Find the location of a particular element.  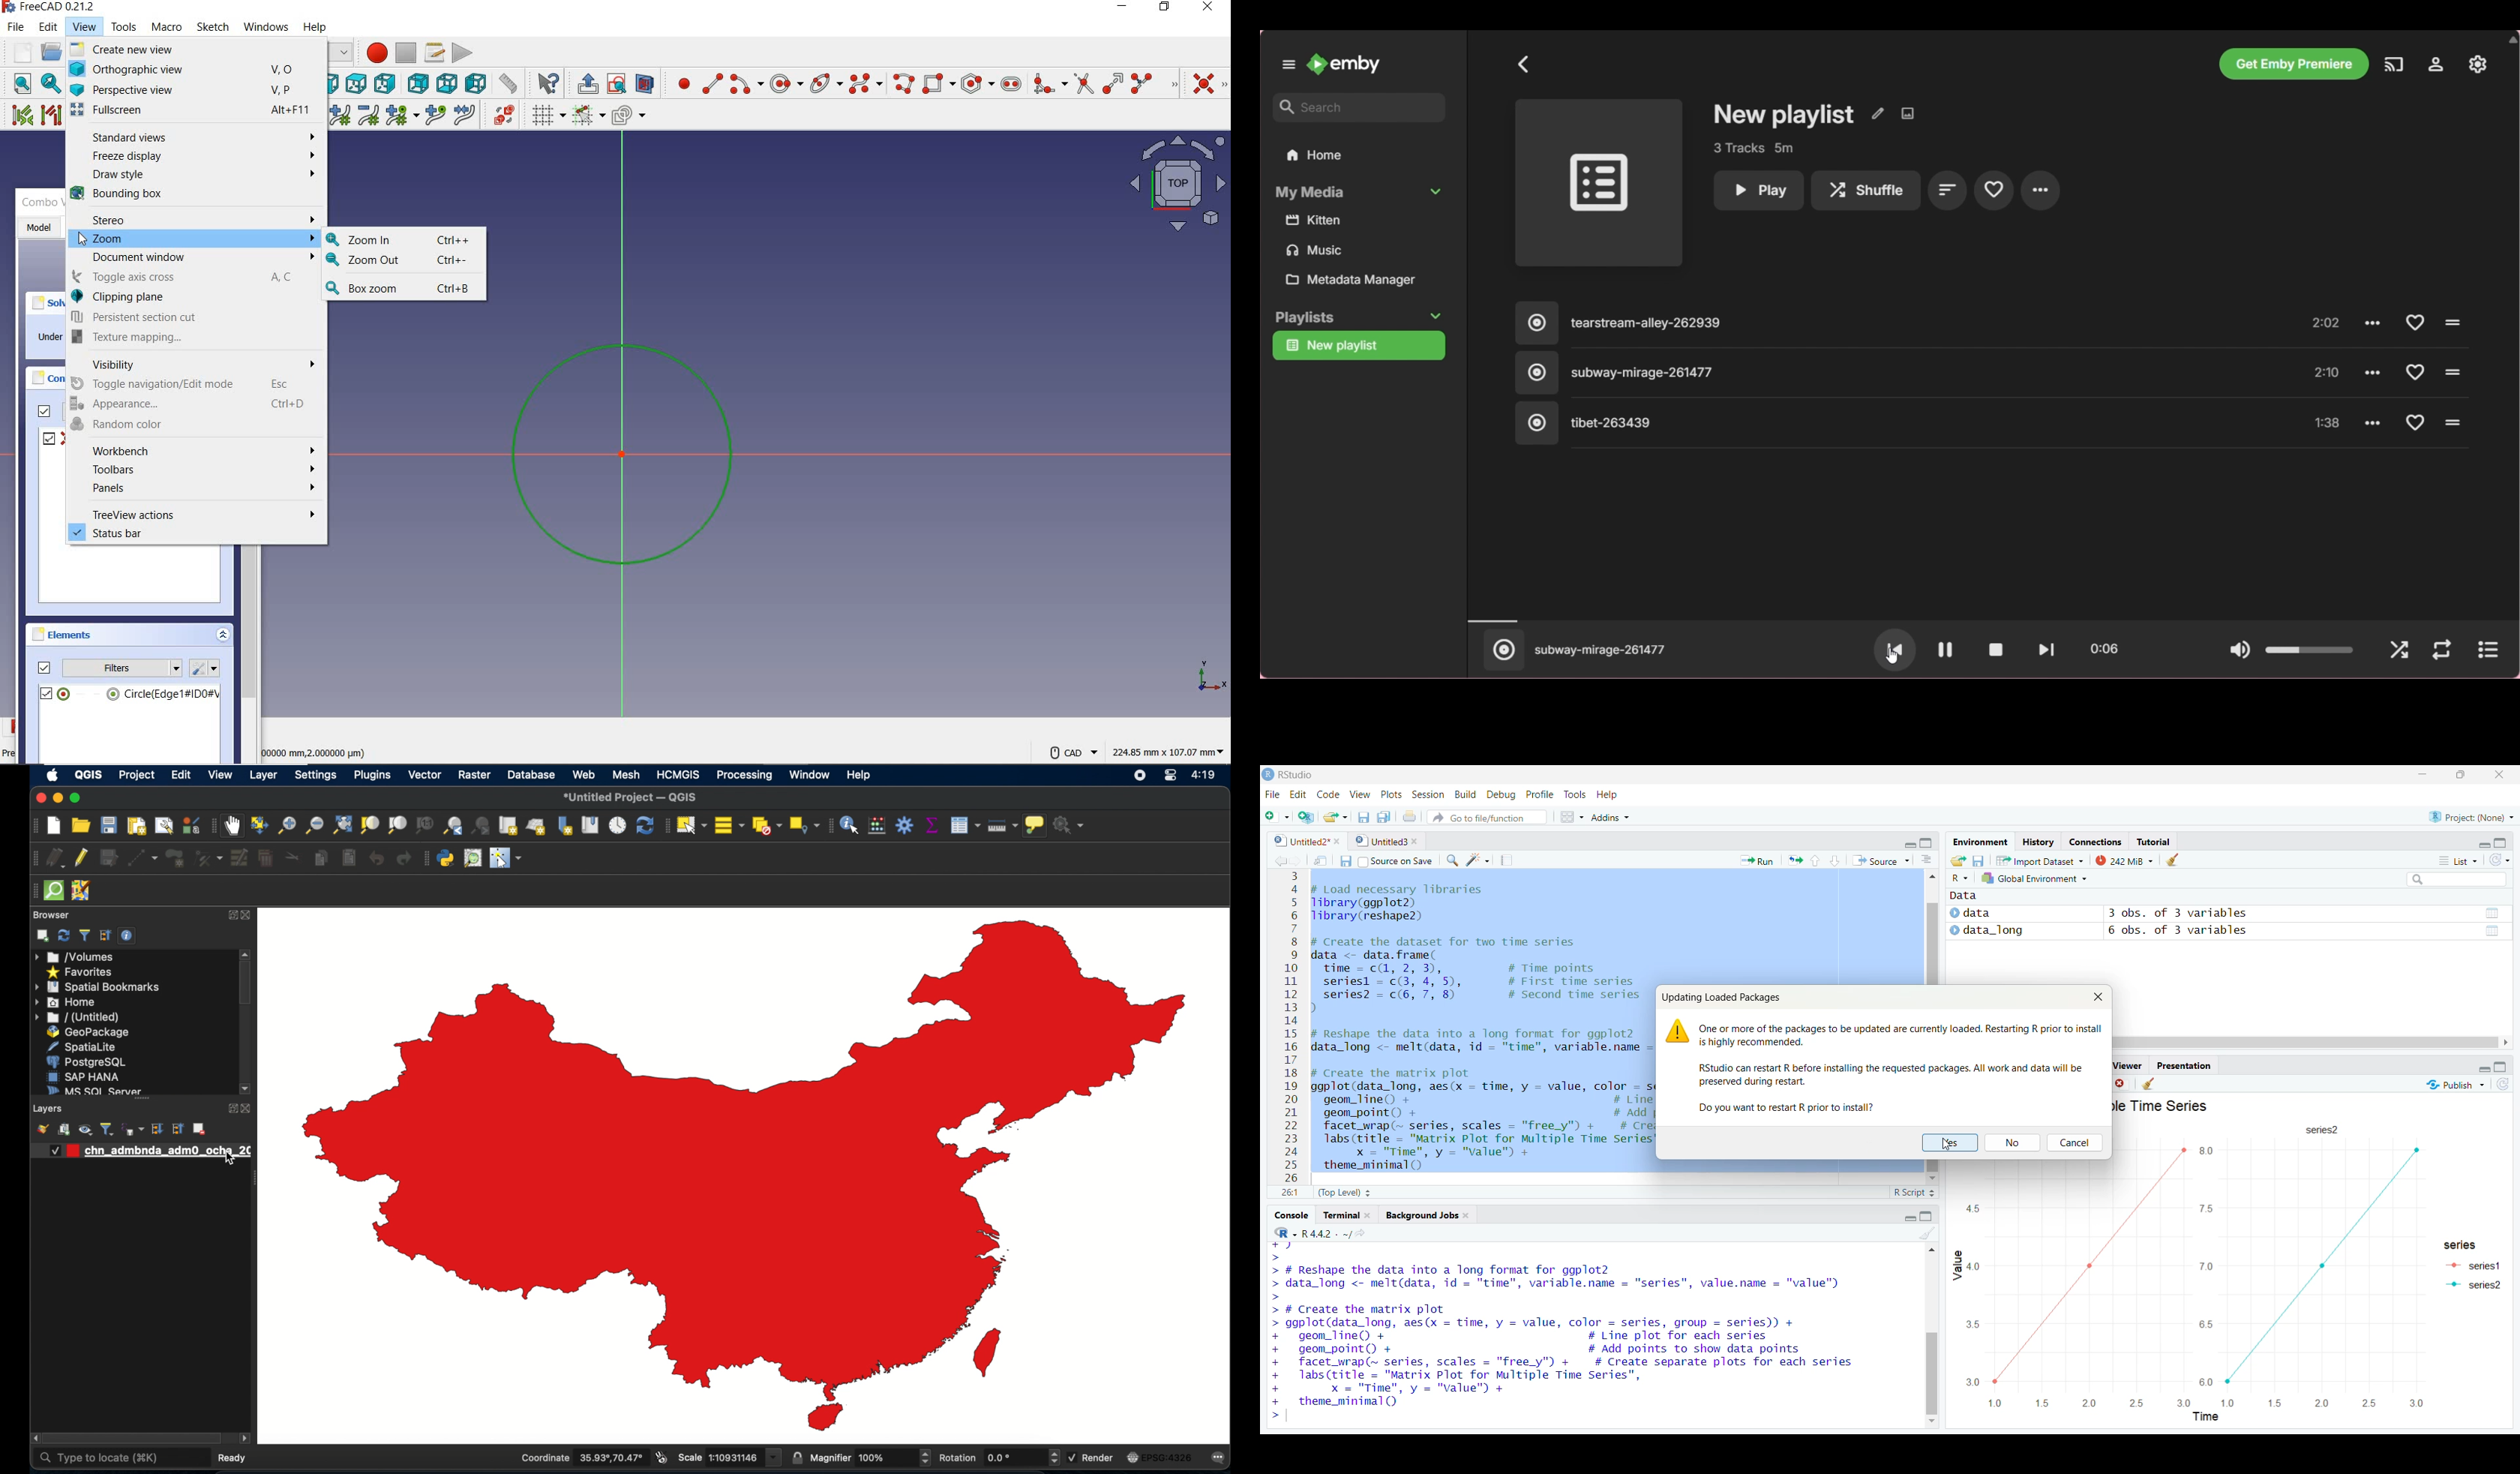

Global Environment  is located at coordinates (2040, 878).